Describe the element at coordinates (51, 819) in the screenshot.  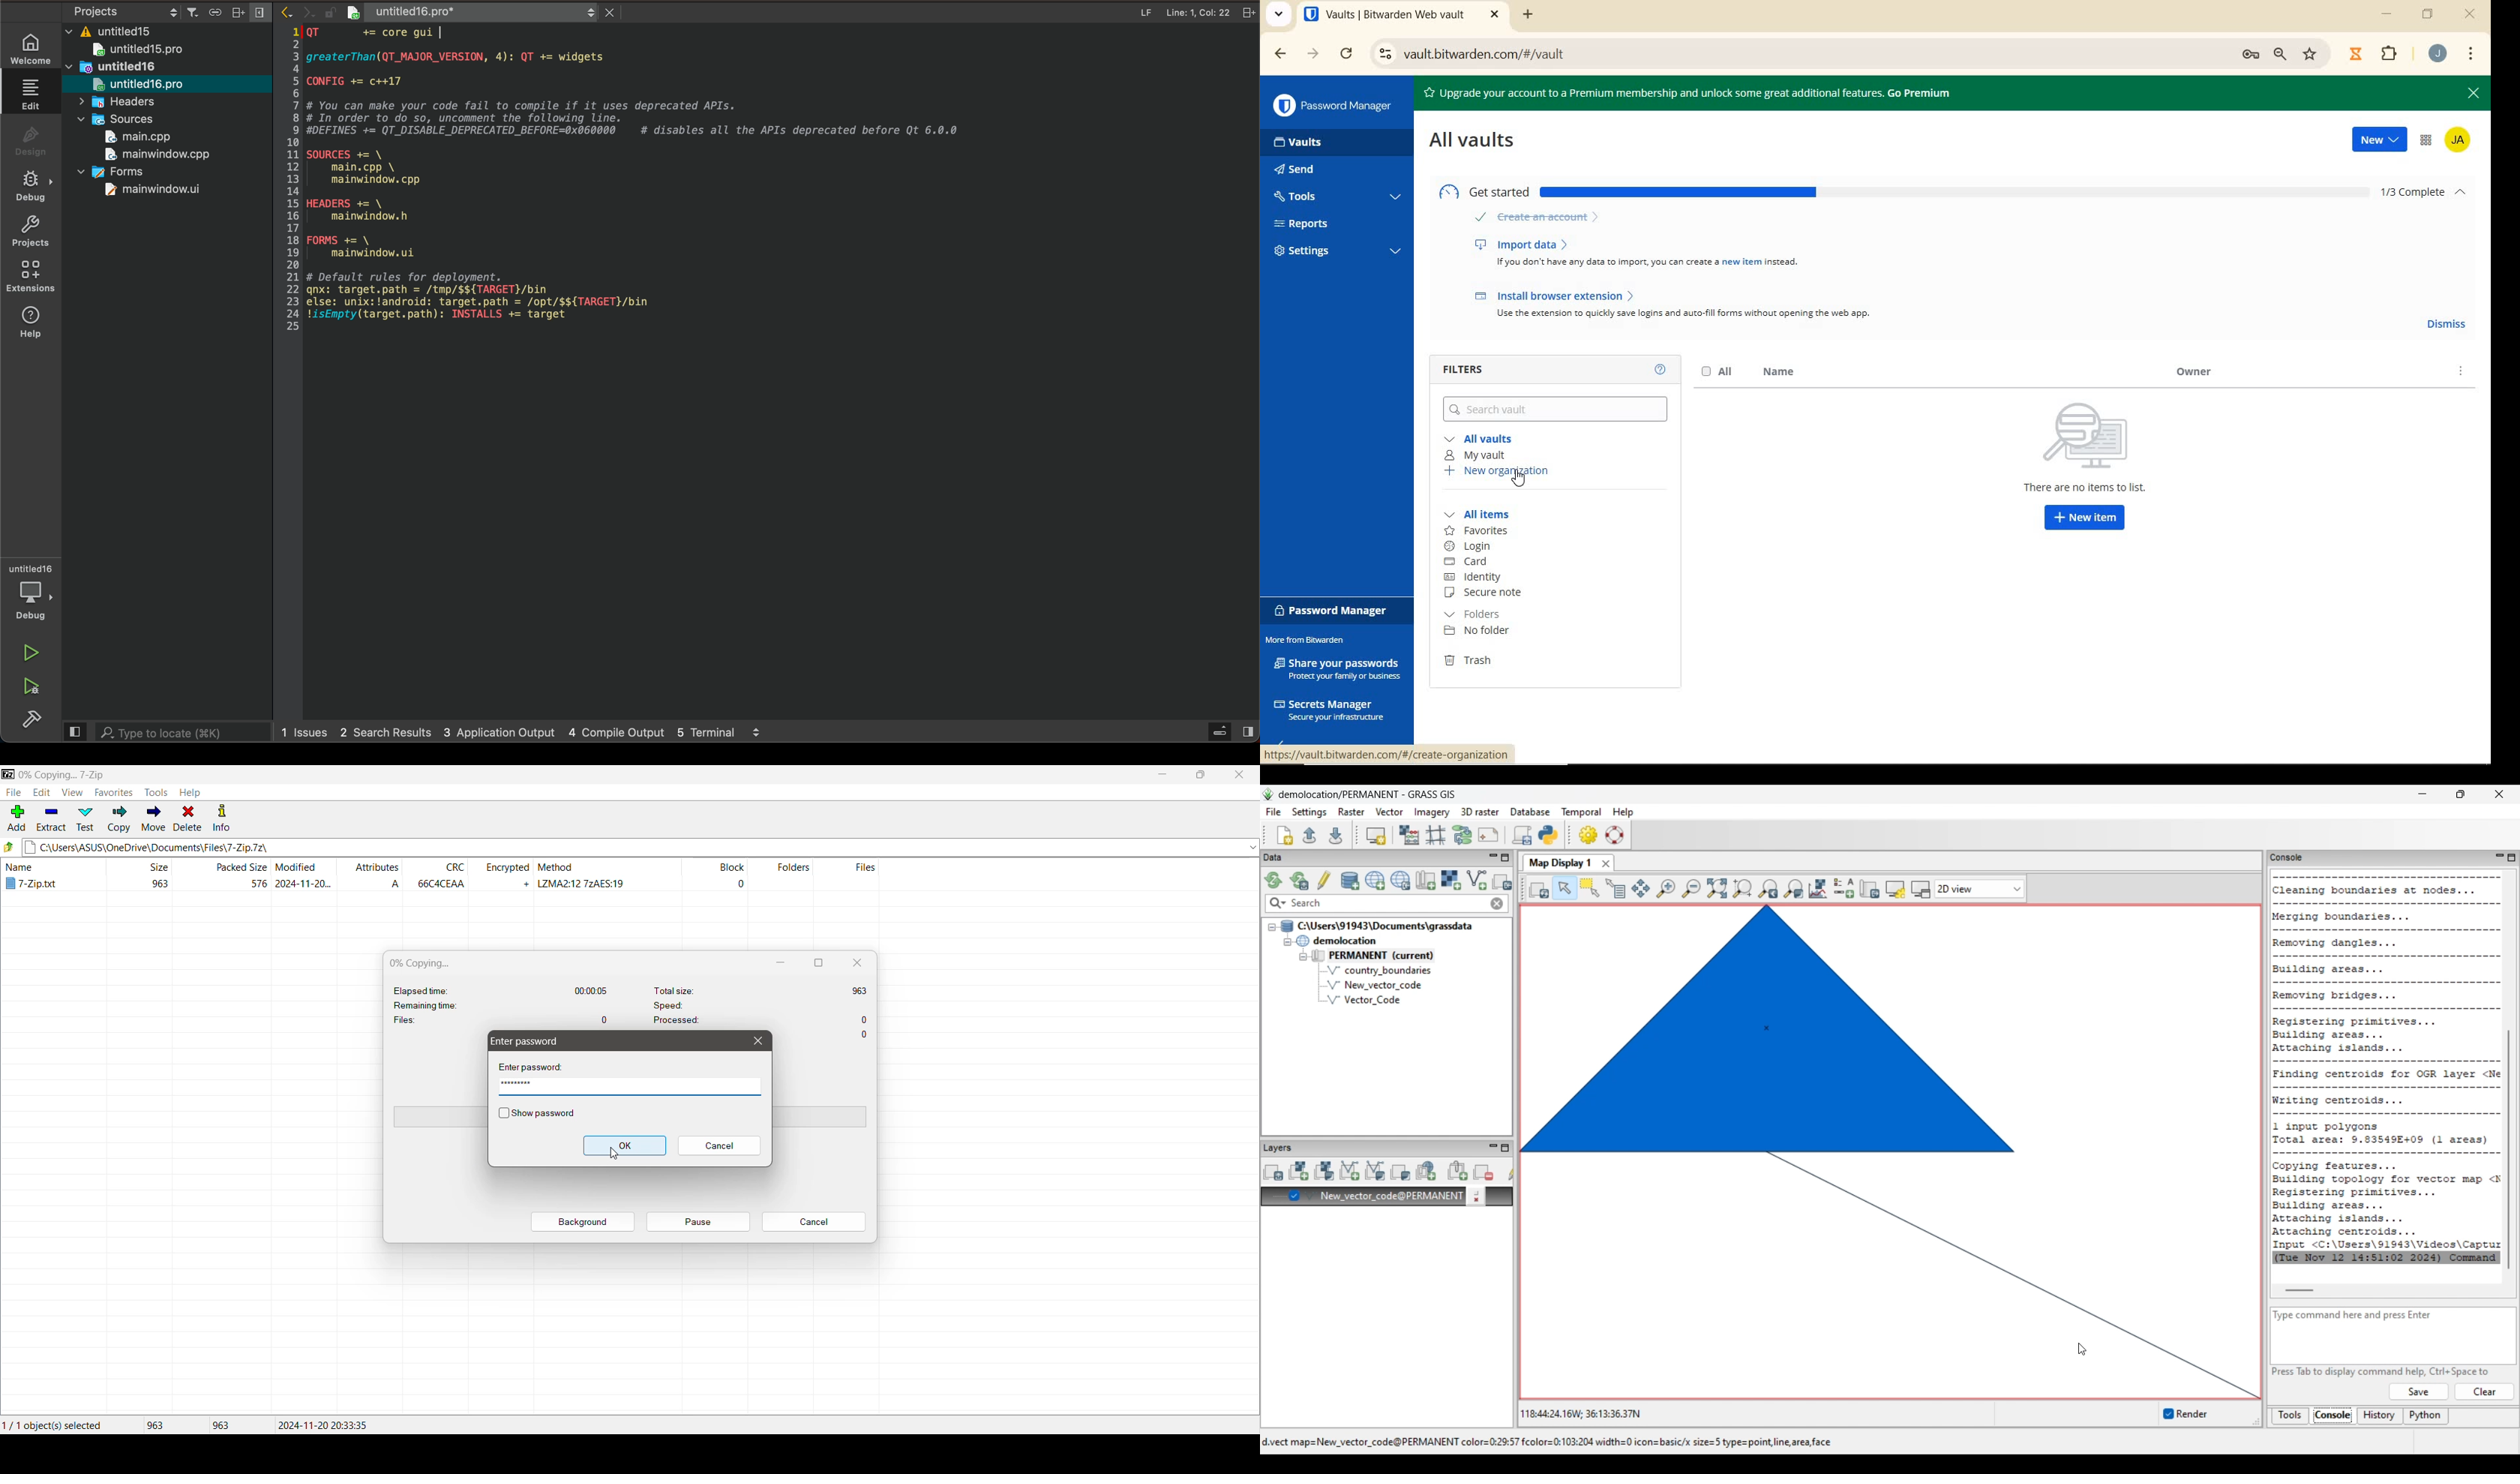
I see `Extract` at that location.